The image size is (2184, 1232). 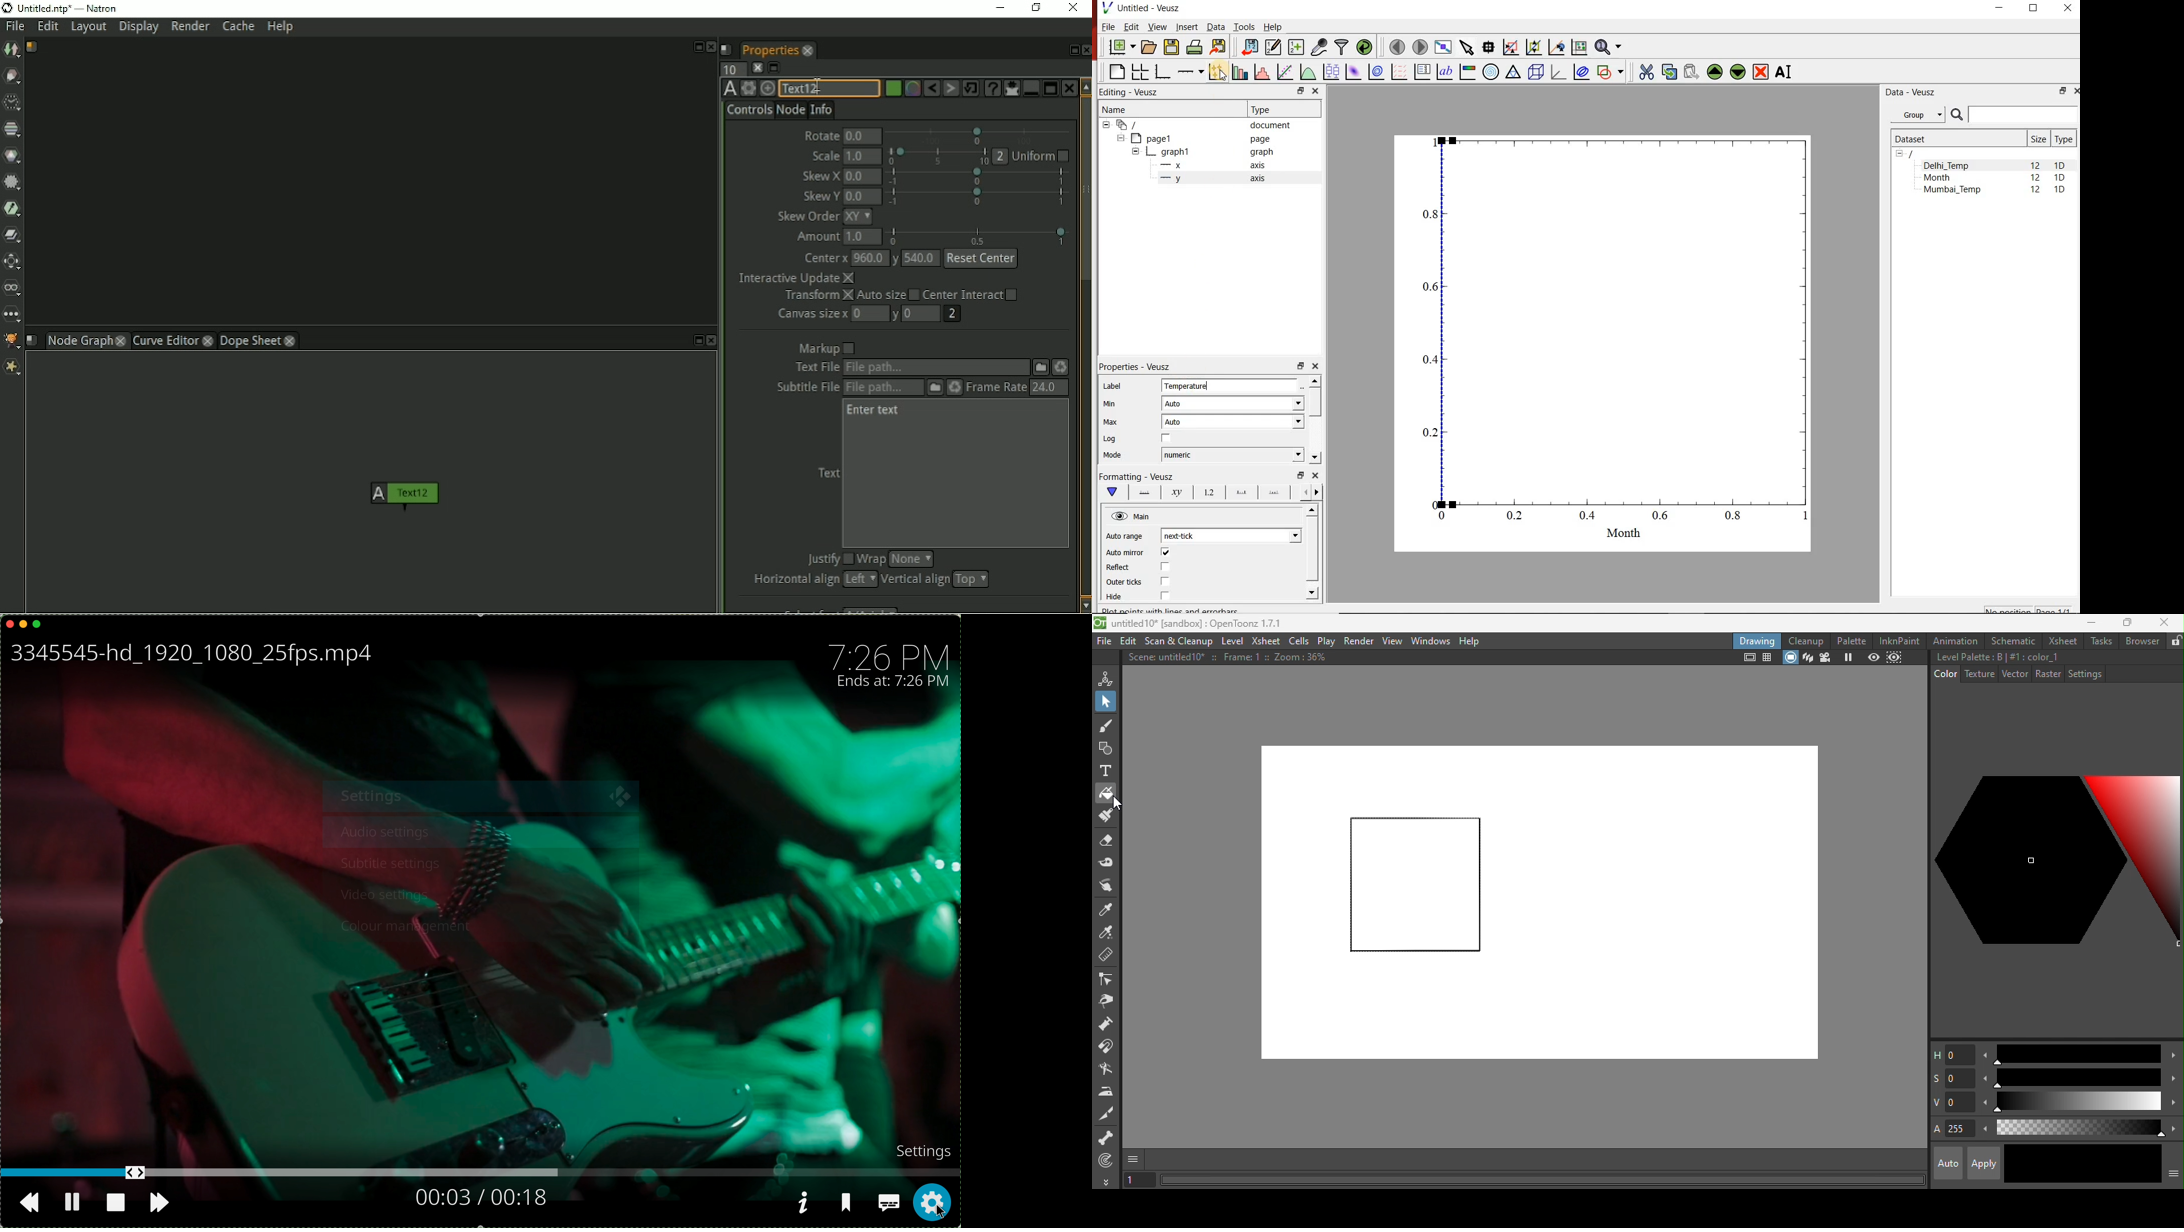 What do you see at coordinates (2142, 640) in the screenshot?
I see `Browser` at bounding box center [2142, 640].